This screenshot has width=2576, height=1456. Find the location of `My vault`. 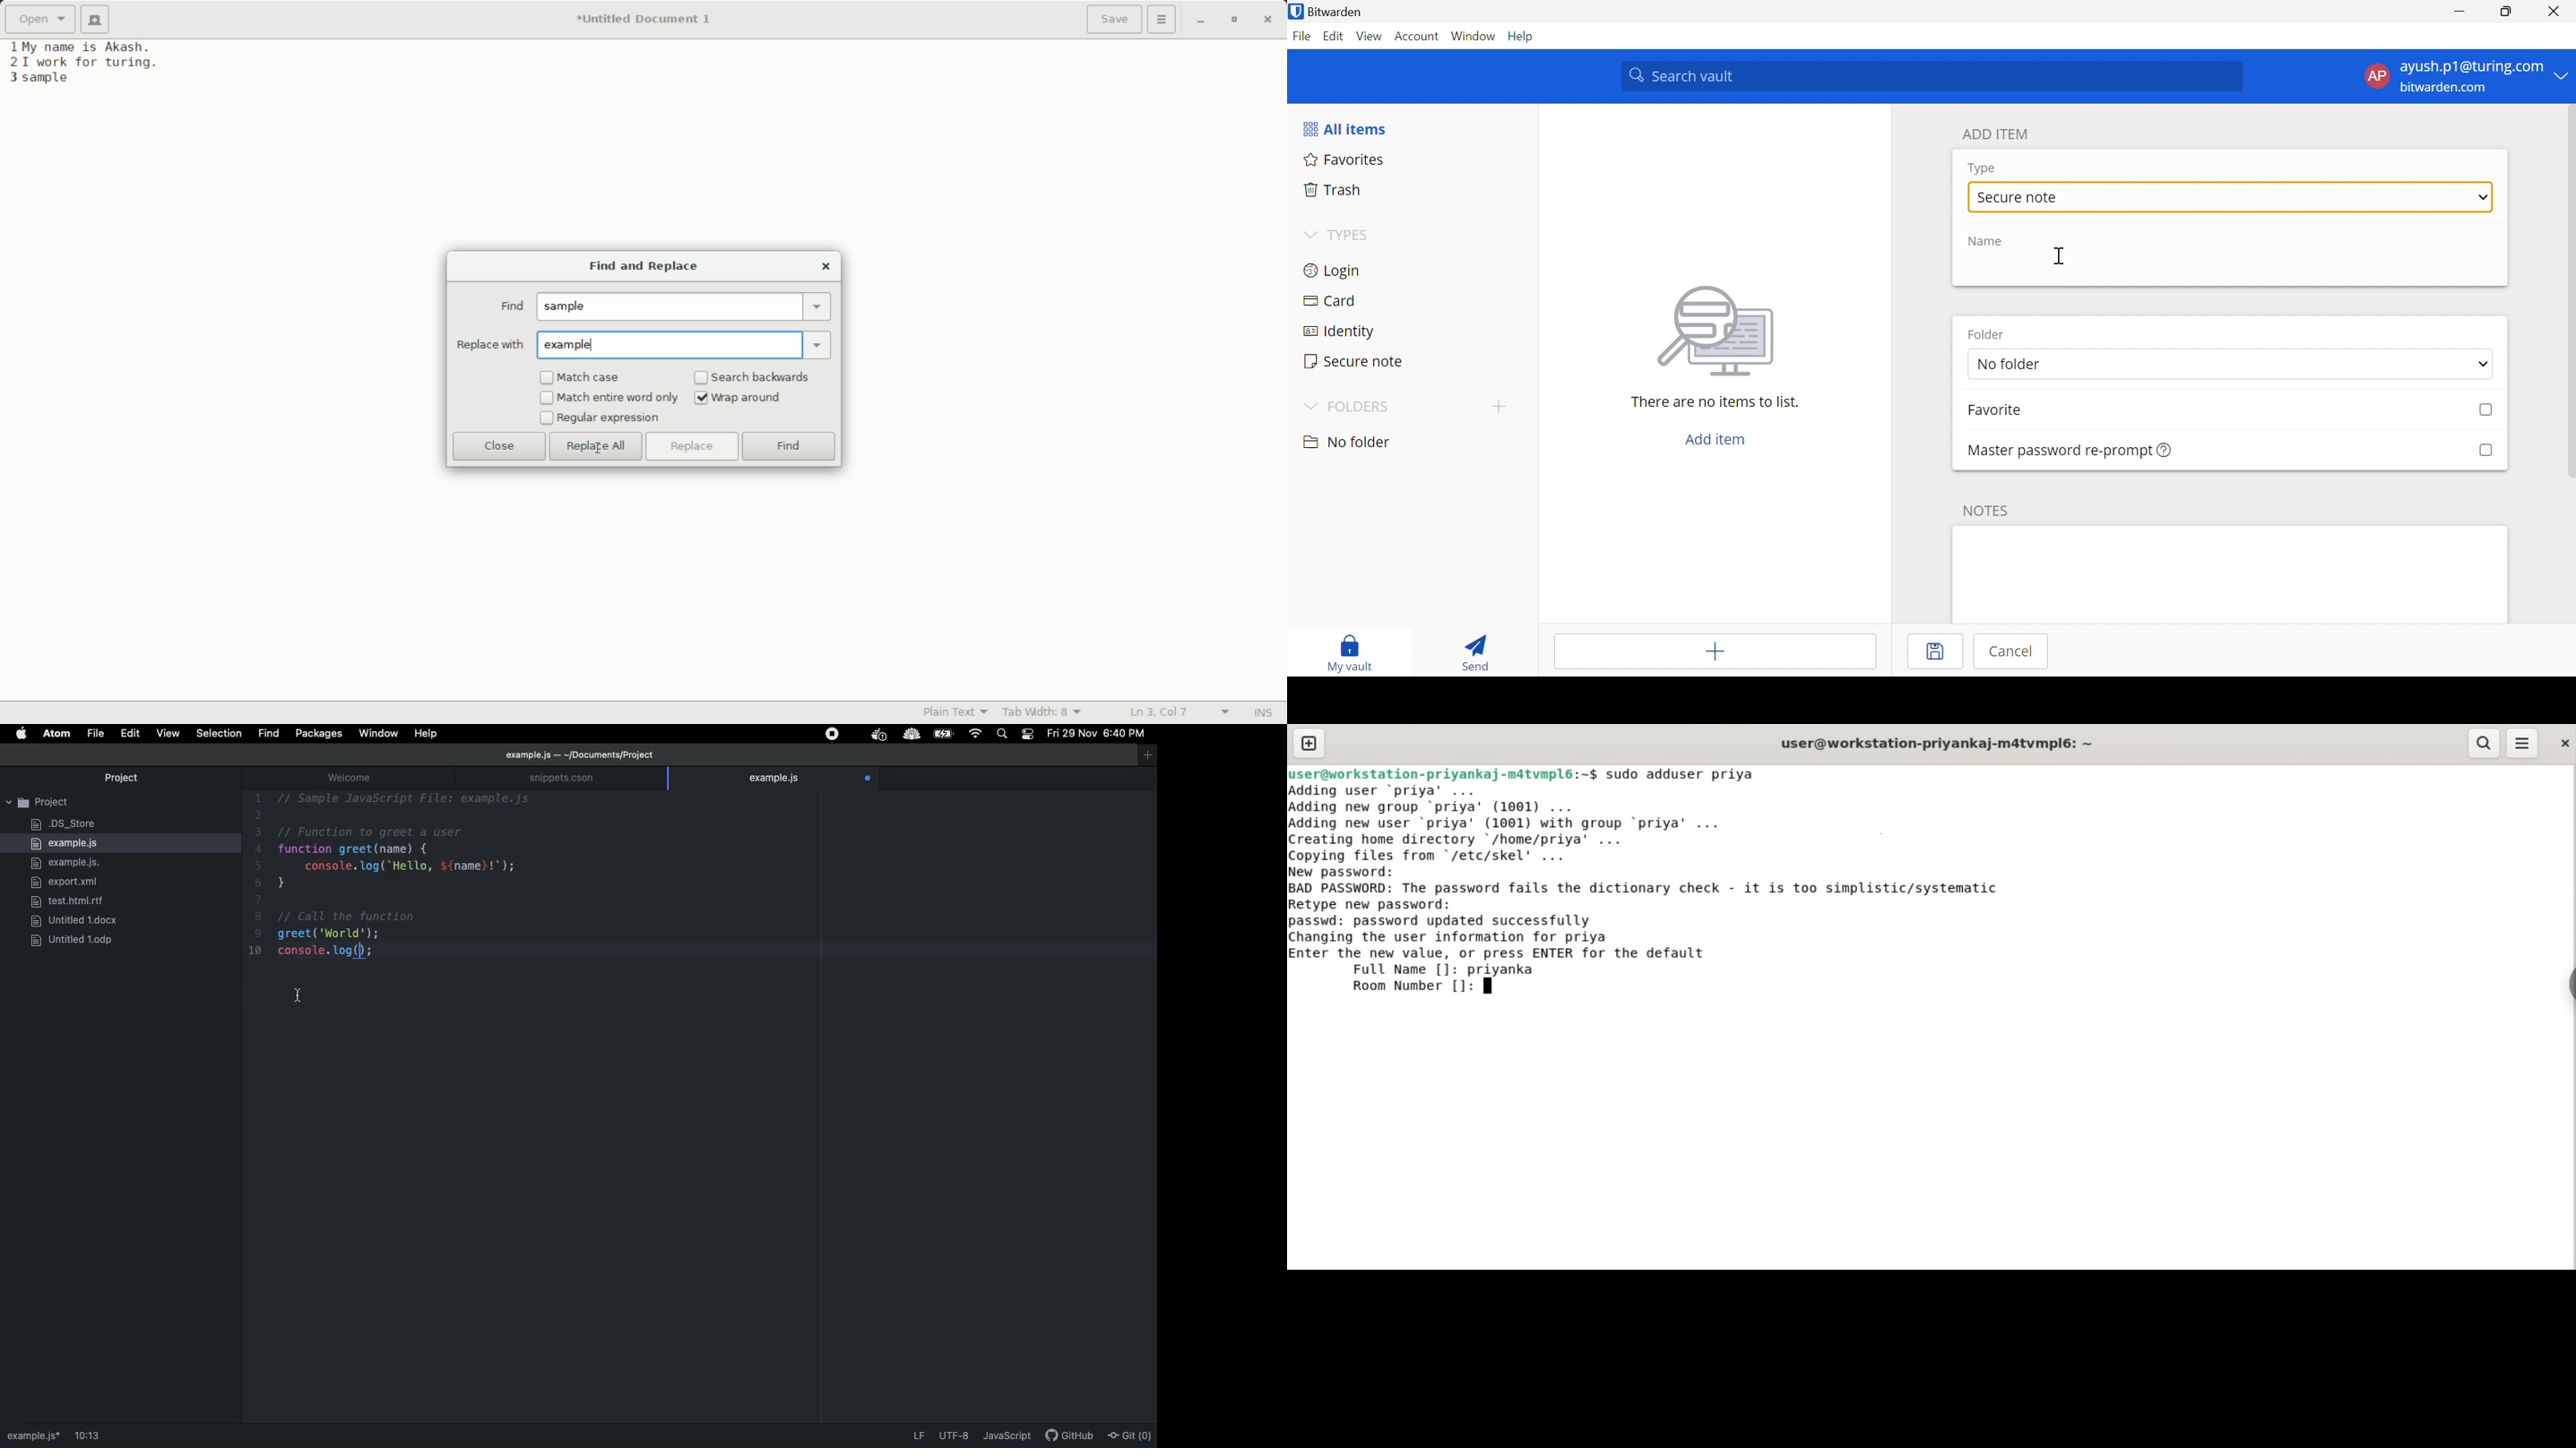

My vault is located at coordinates (1356, 643).